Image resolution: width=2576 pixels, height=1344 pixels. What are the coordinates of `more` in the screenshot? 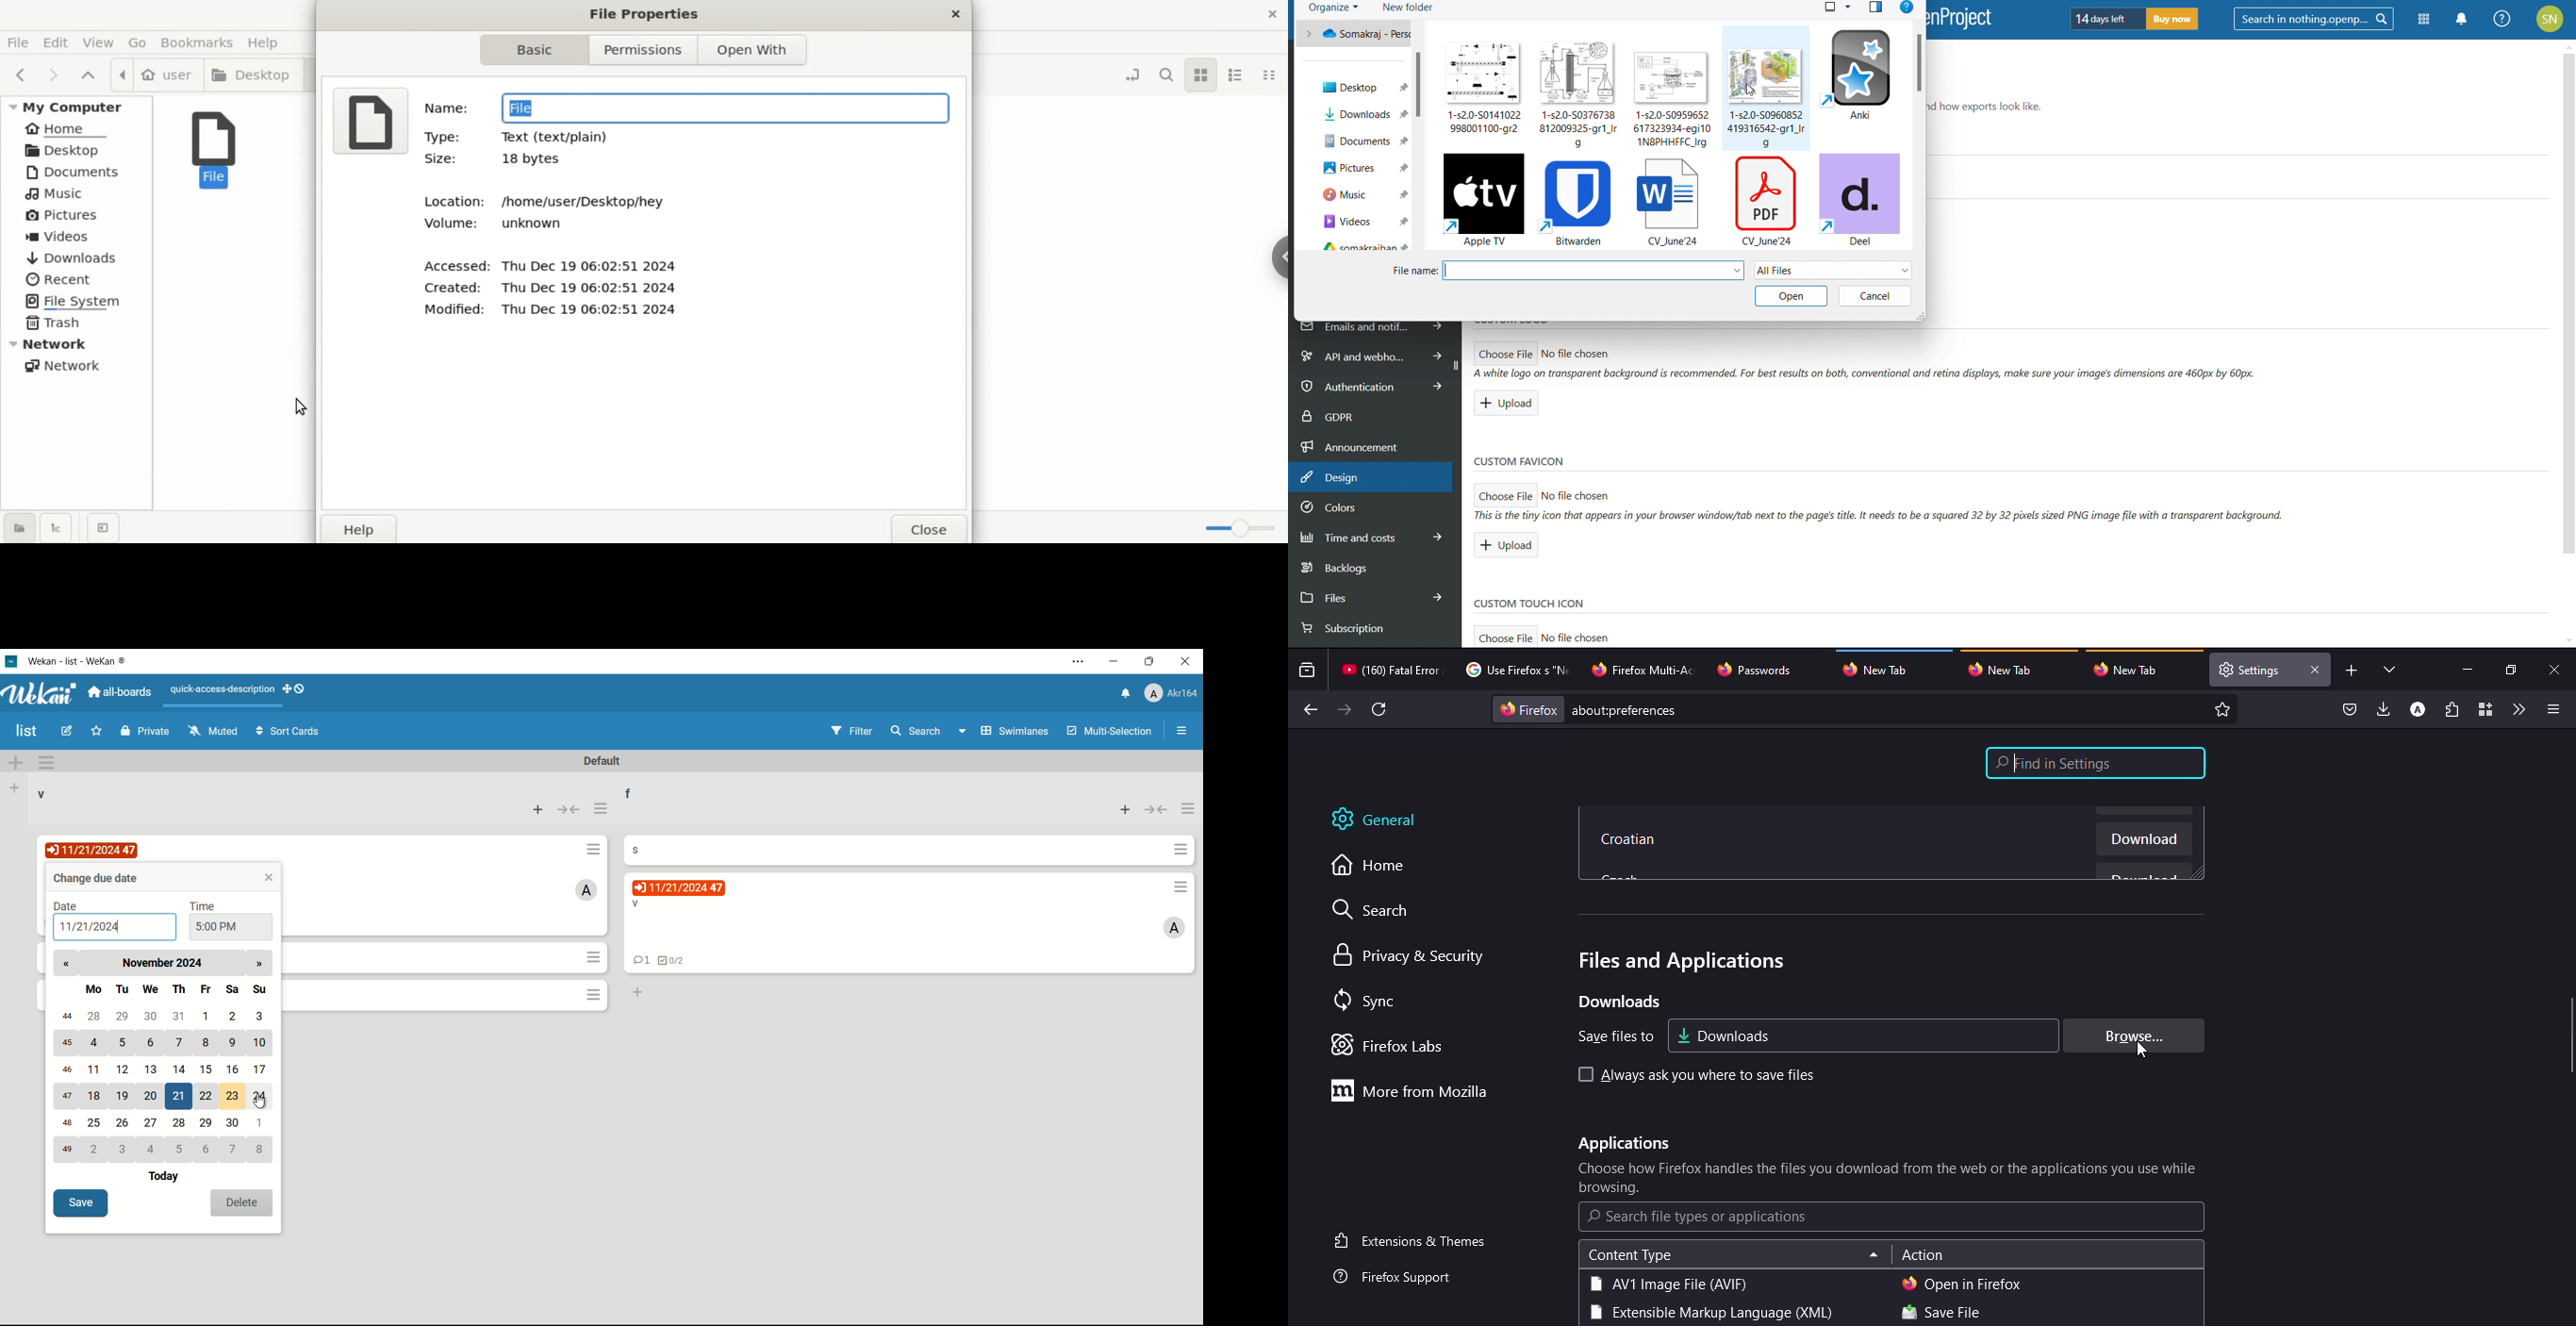 It's located at (1415, 1090).